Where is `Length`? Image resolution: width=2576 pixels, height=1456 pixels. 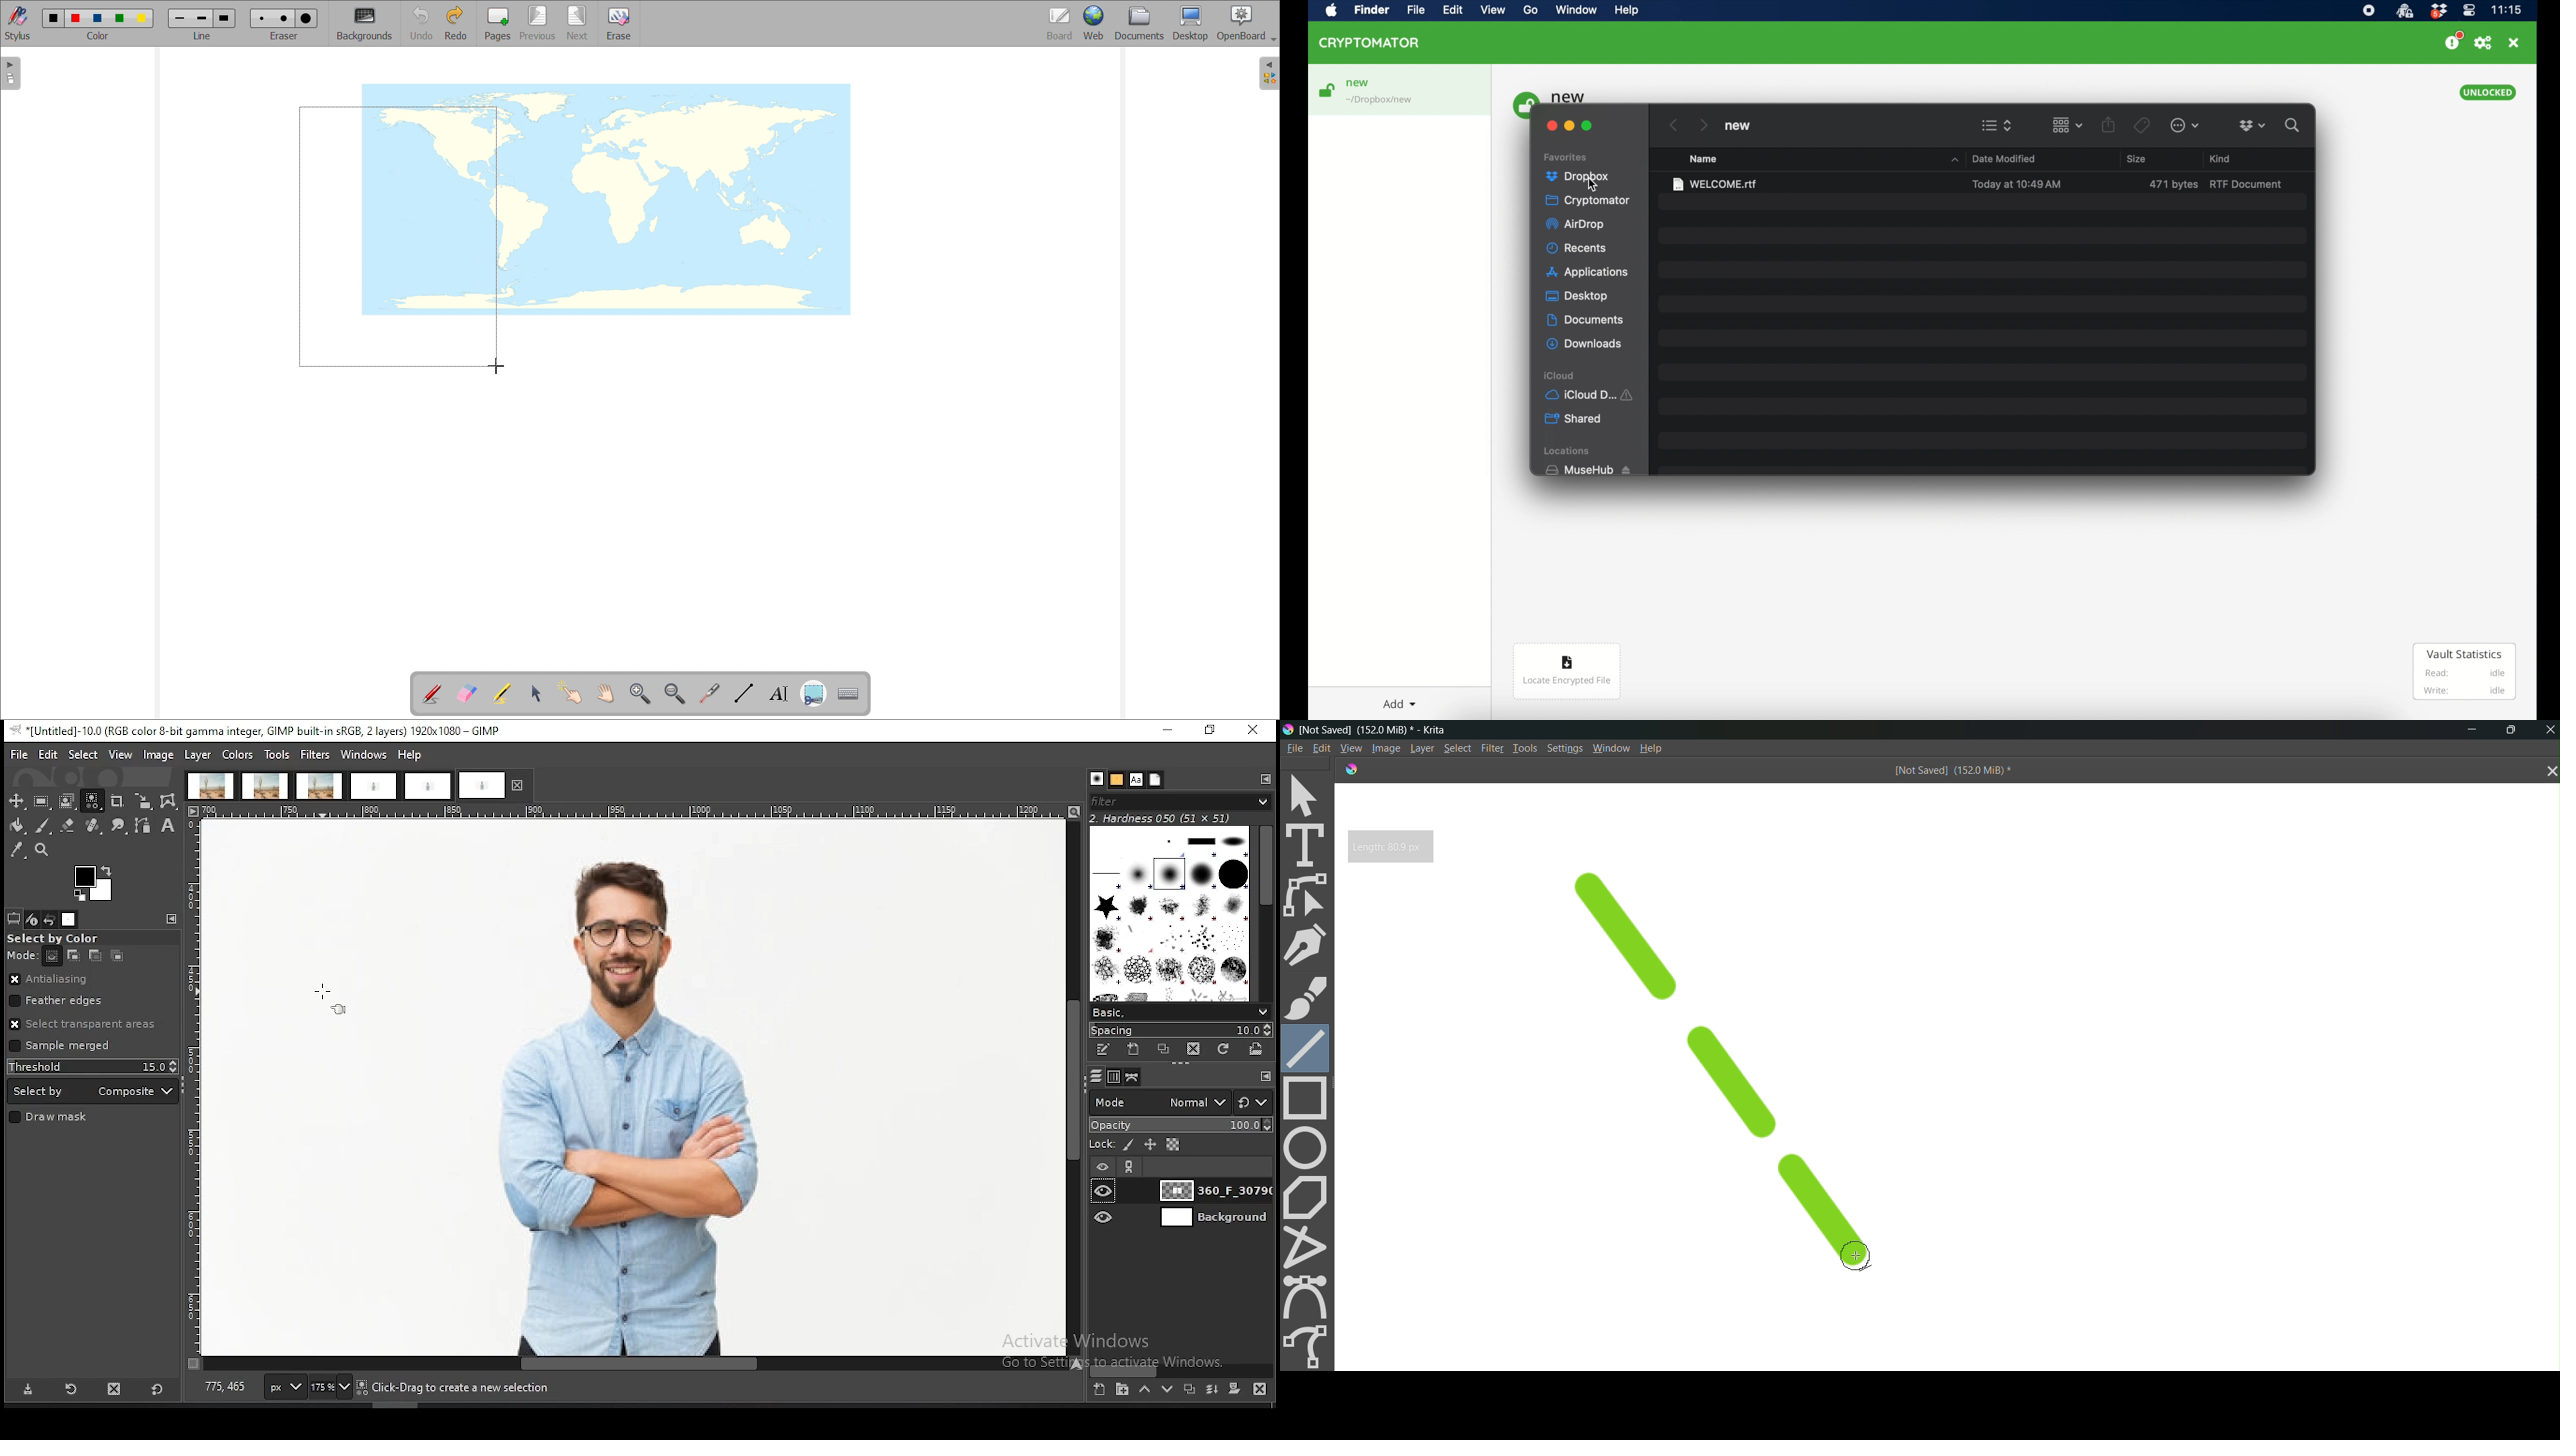 Length is located at coordinates (1398, 847).